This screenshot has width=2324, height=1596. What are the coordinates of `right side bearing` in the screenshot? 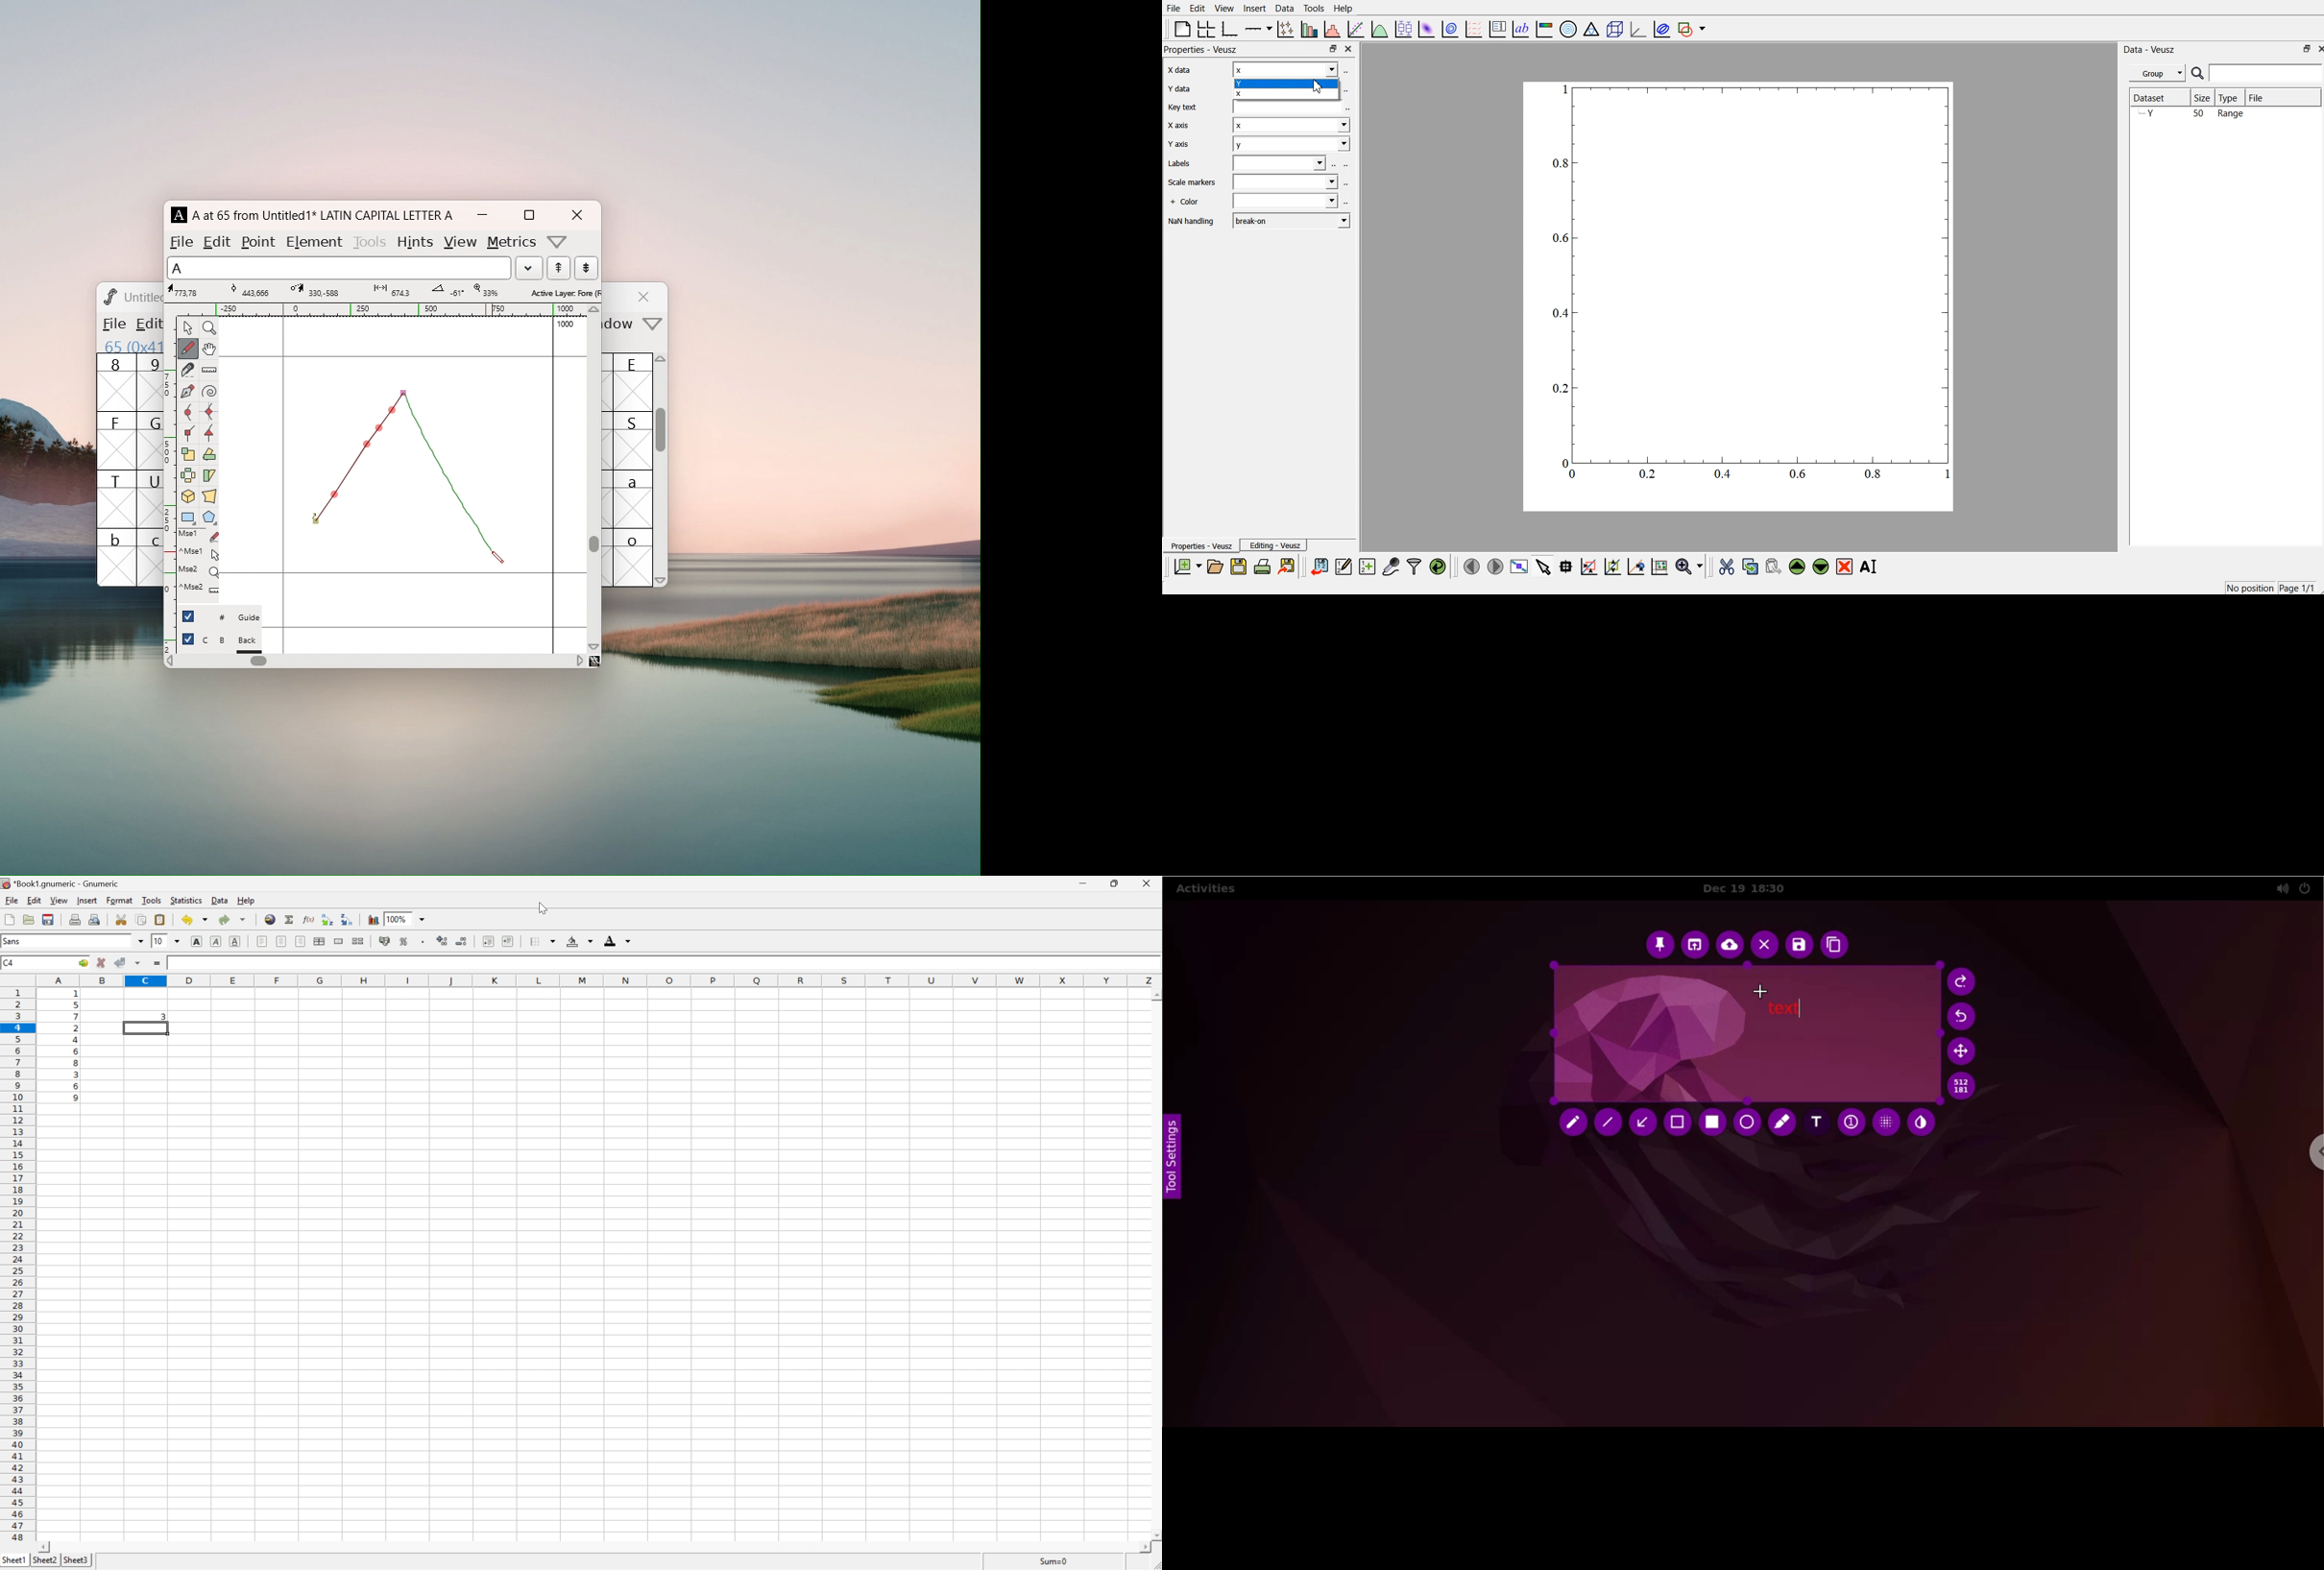 It's located at (554, 484).